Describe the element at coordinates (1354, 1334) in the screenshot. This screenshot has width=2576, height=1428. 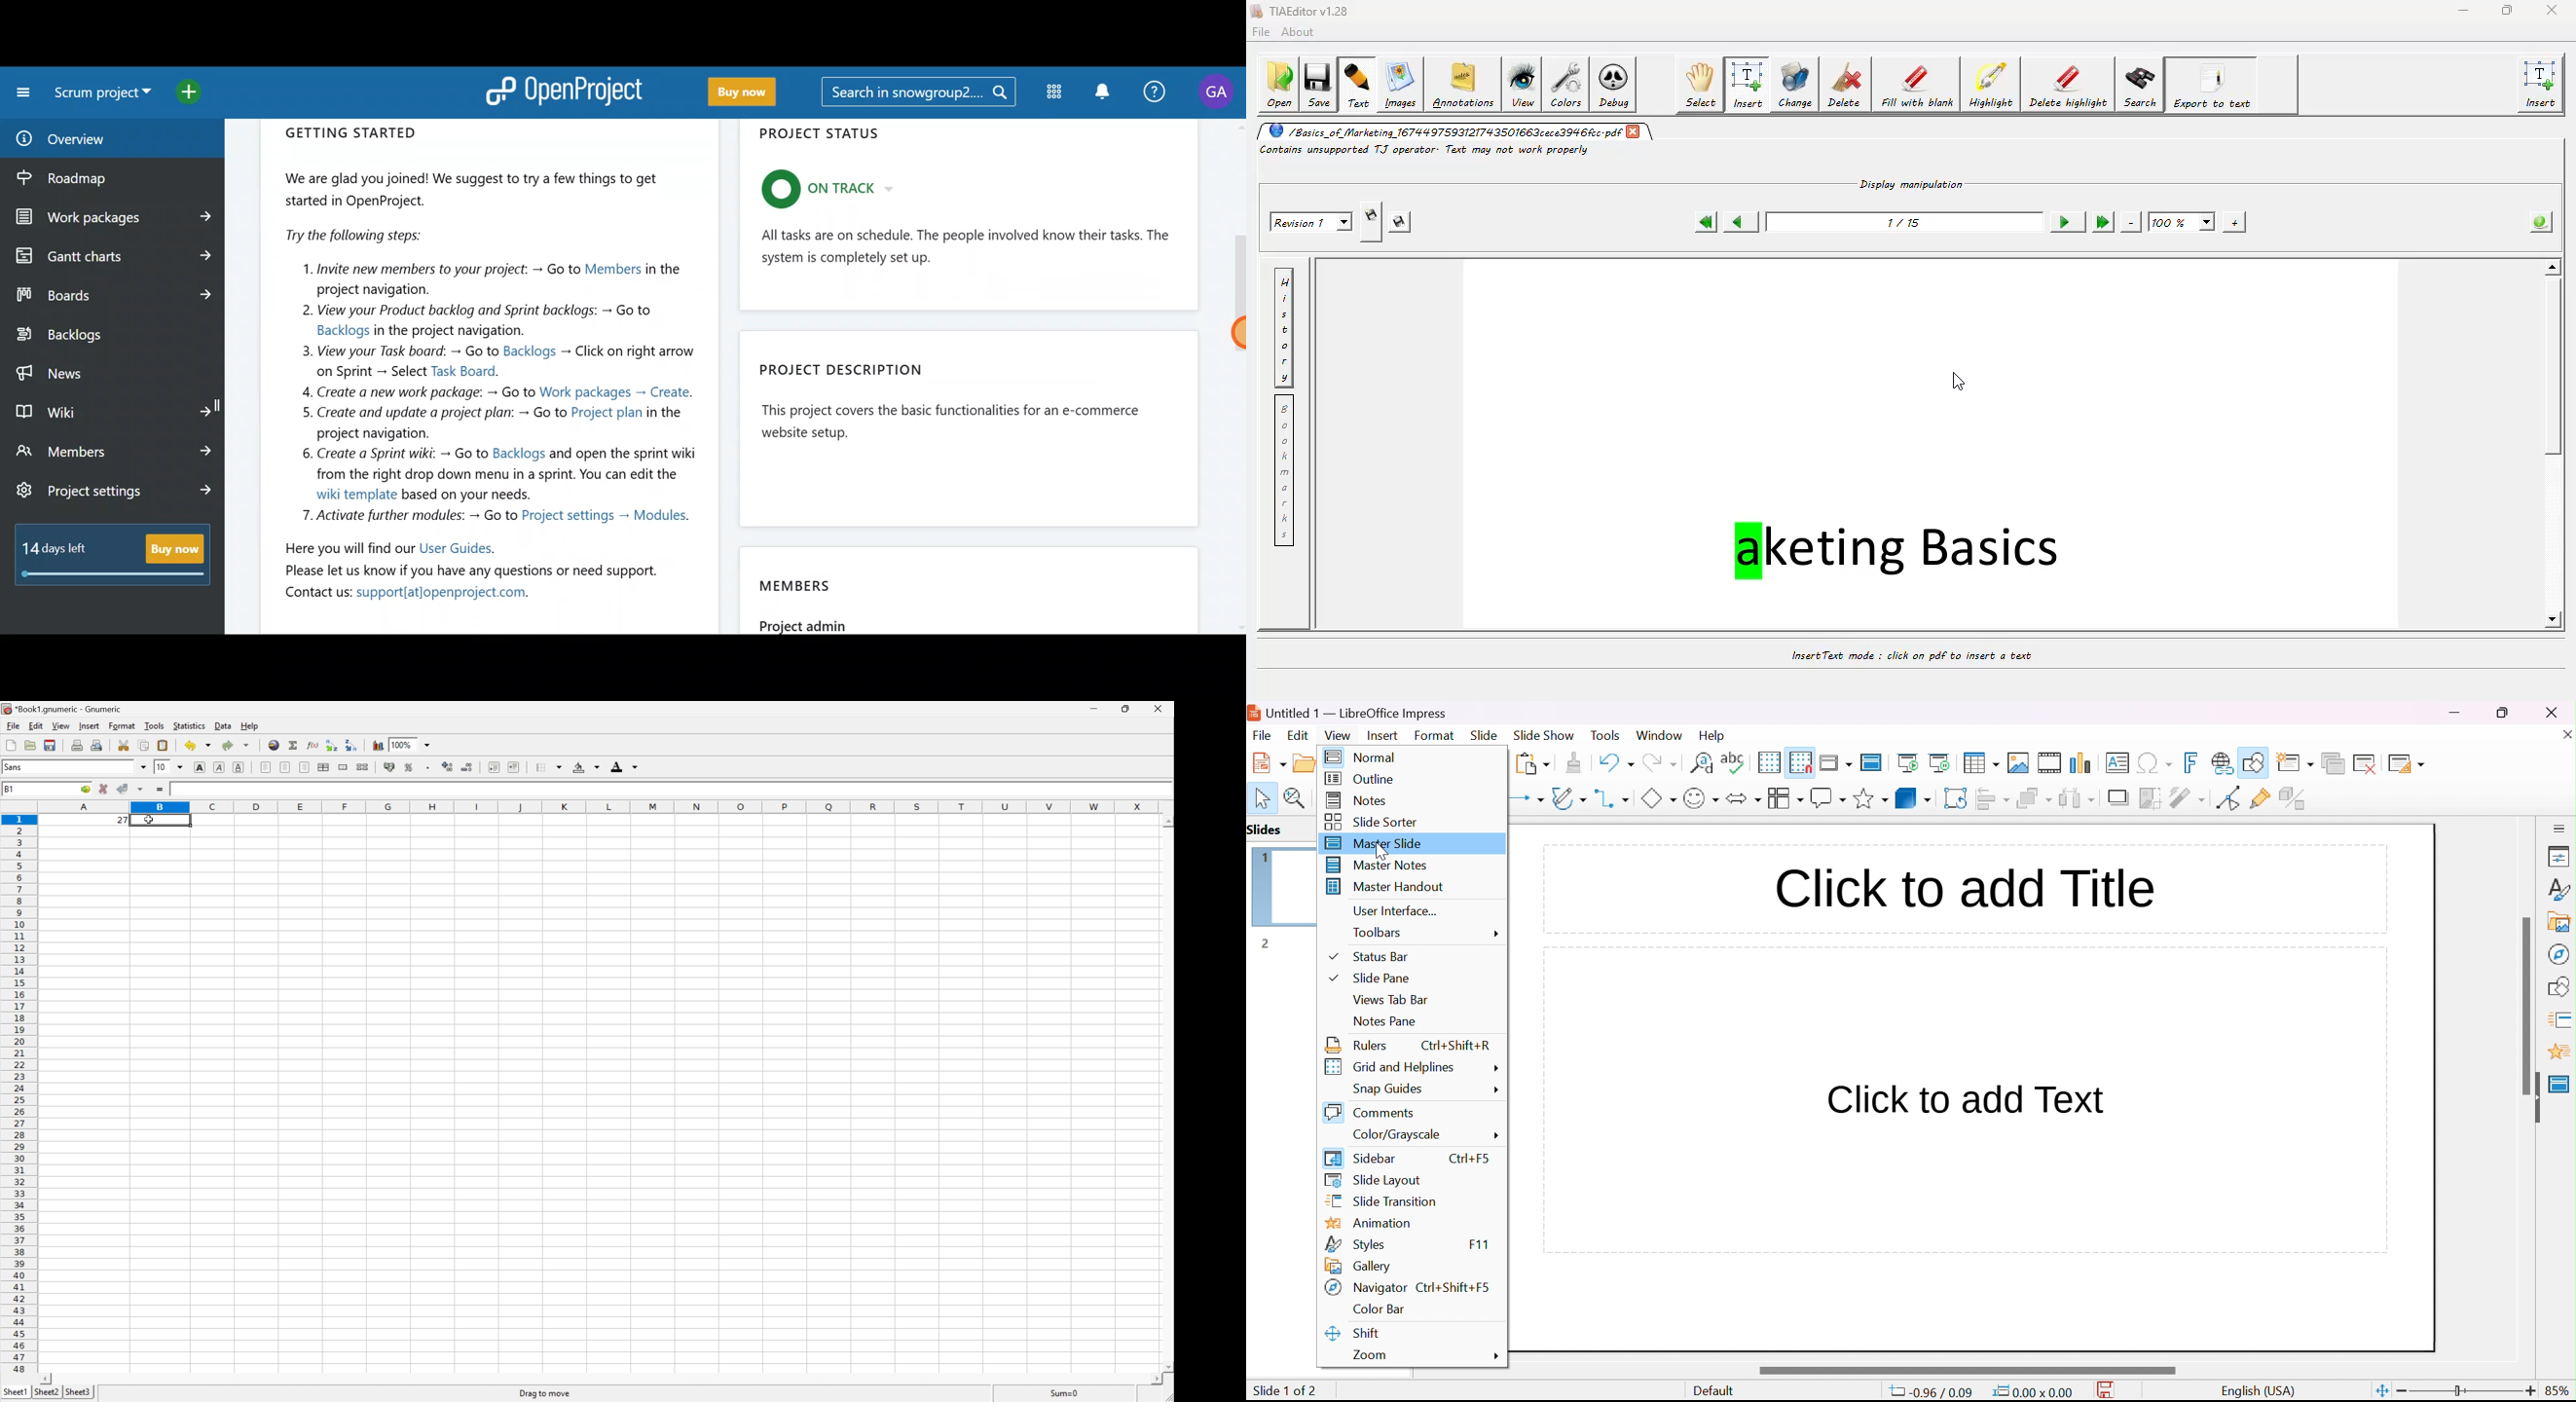
I see `shift` at that location.